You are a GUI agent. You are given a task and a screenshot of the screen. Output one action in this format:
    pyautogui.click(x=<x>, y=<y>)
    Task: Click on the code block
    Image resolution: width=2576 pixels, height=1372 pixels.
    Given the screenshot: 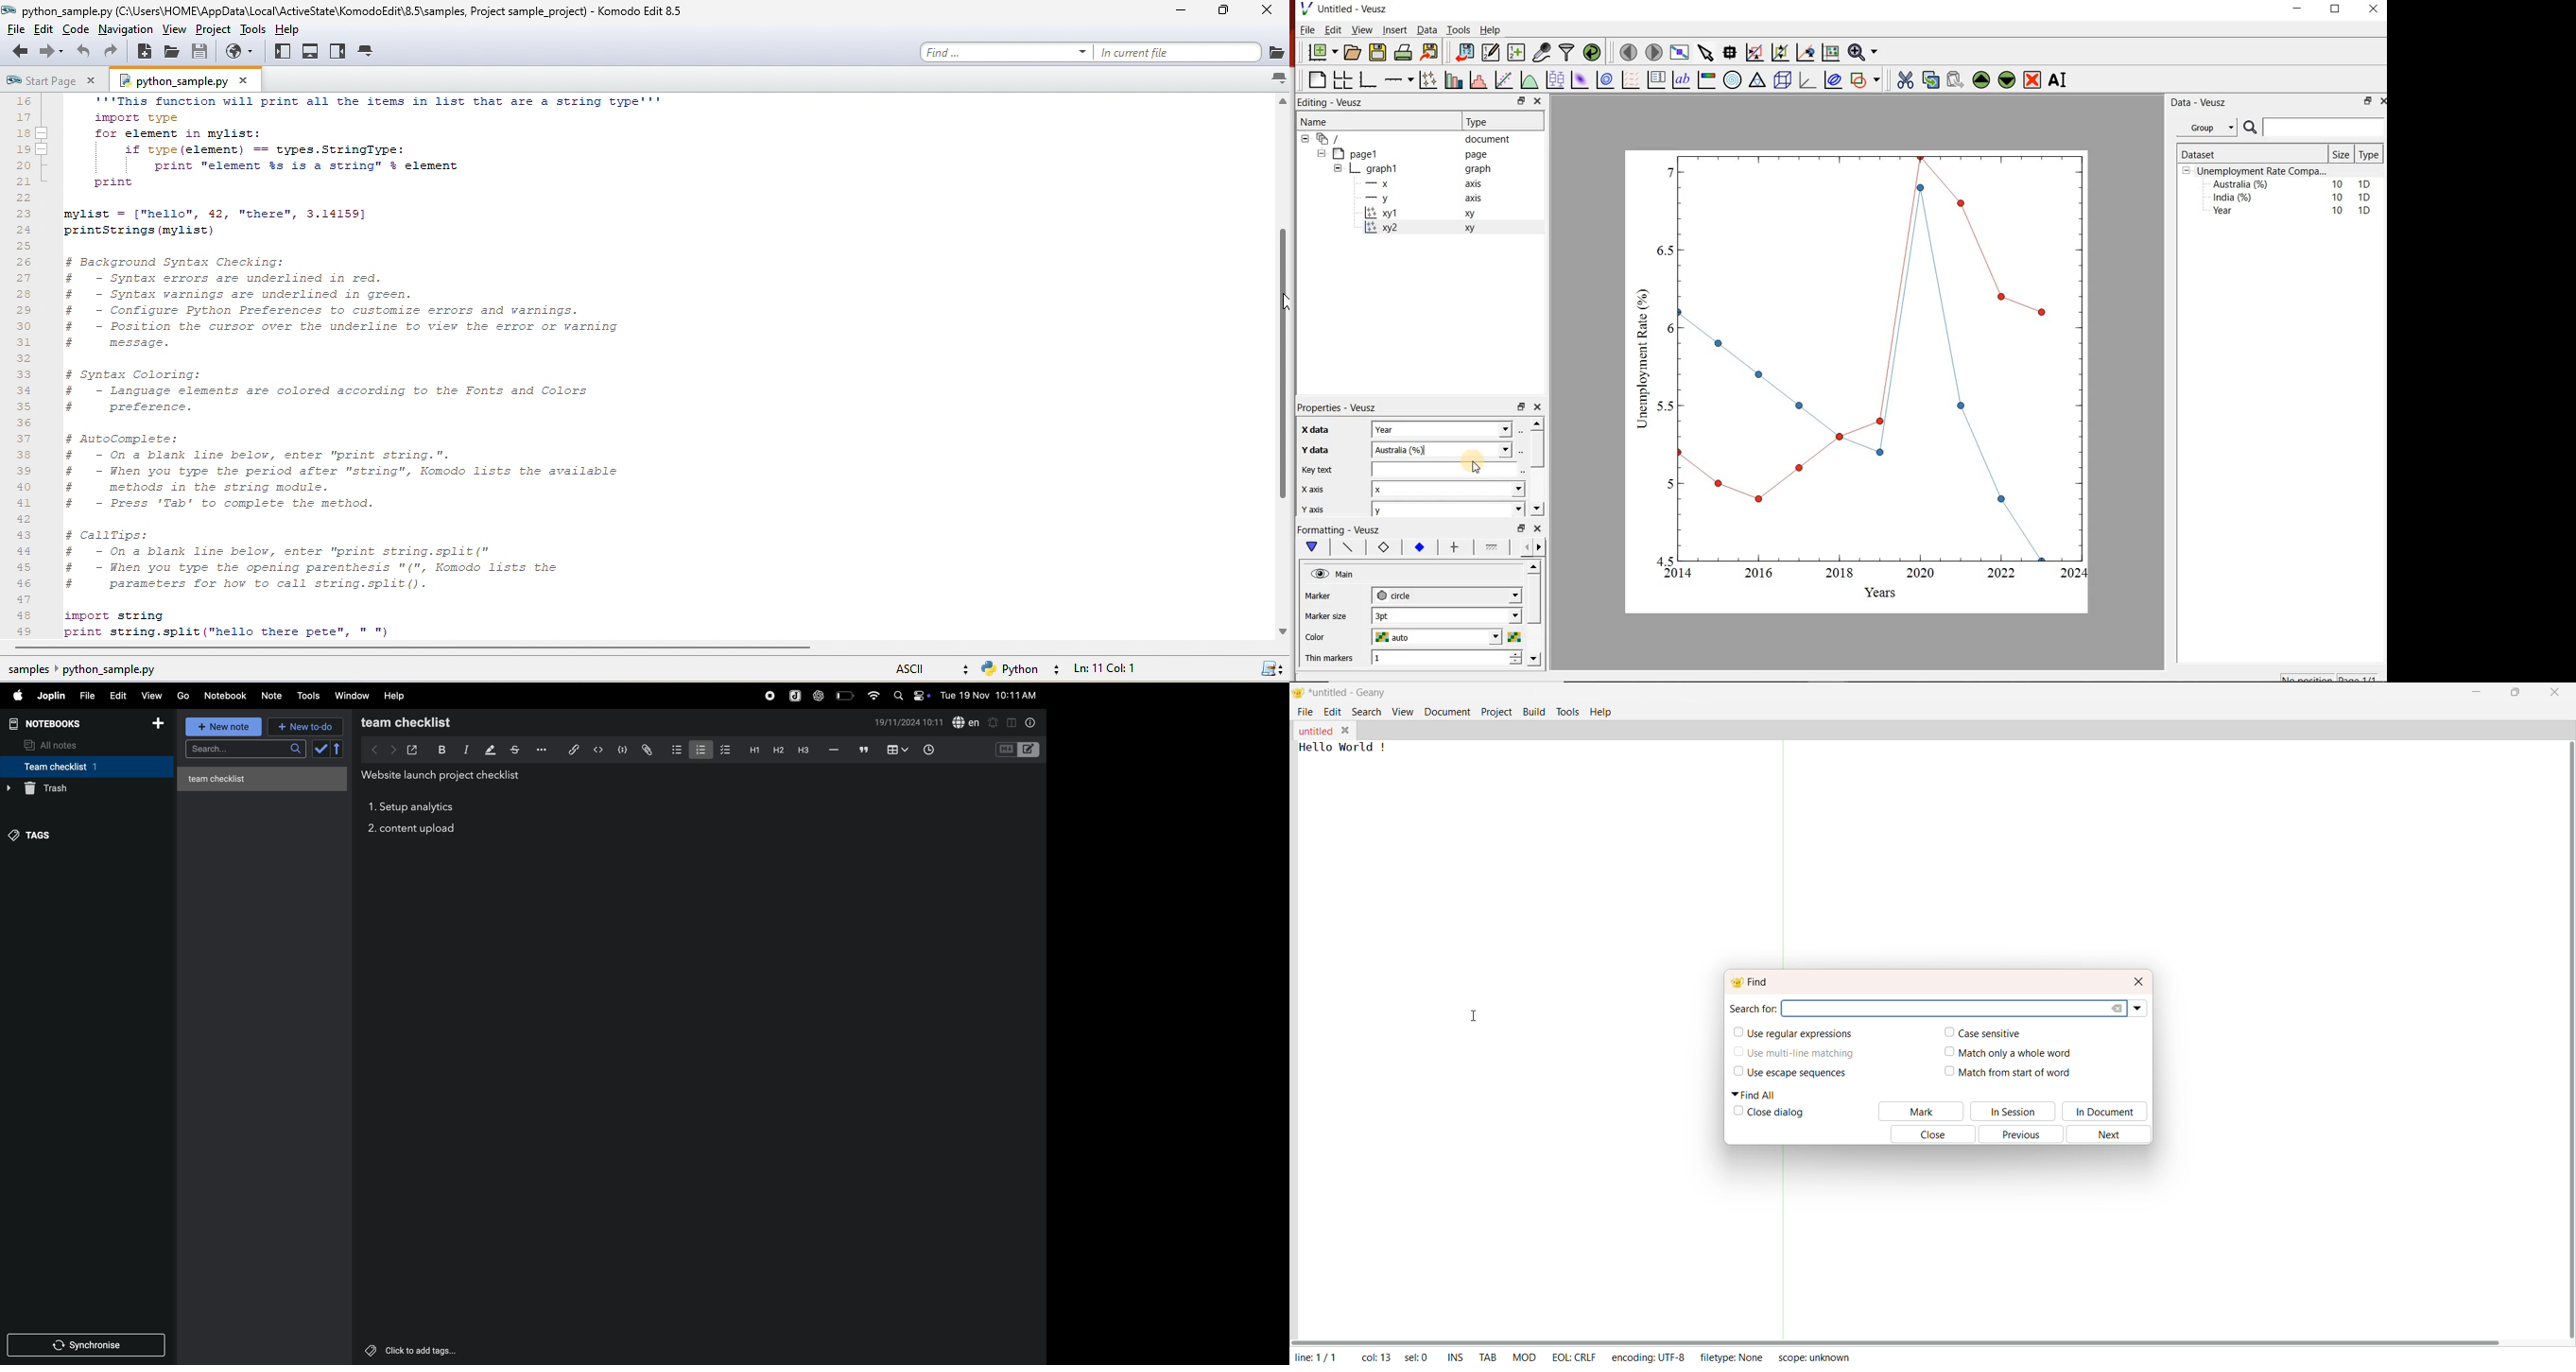 What is the action you would take?
    pyautogui.click(x=622, y=749)
    